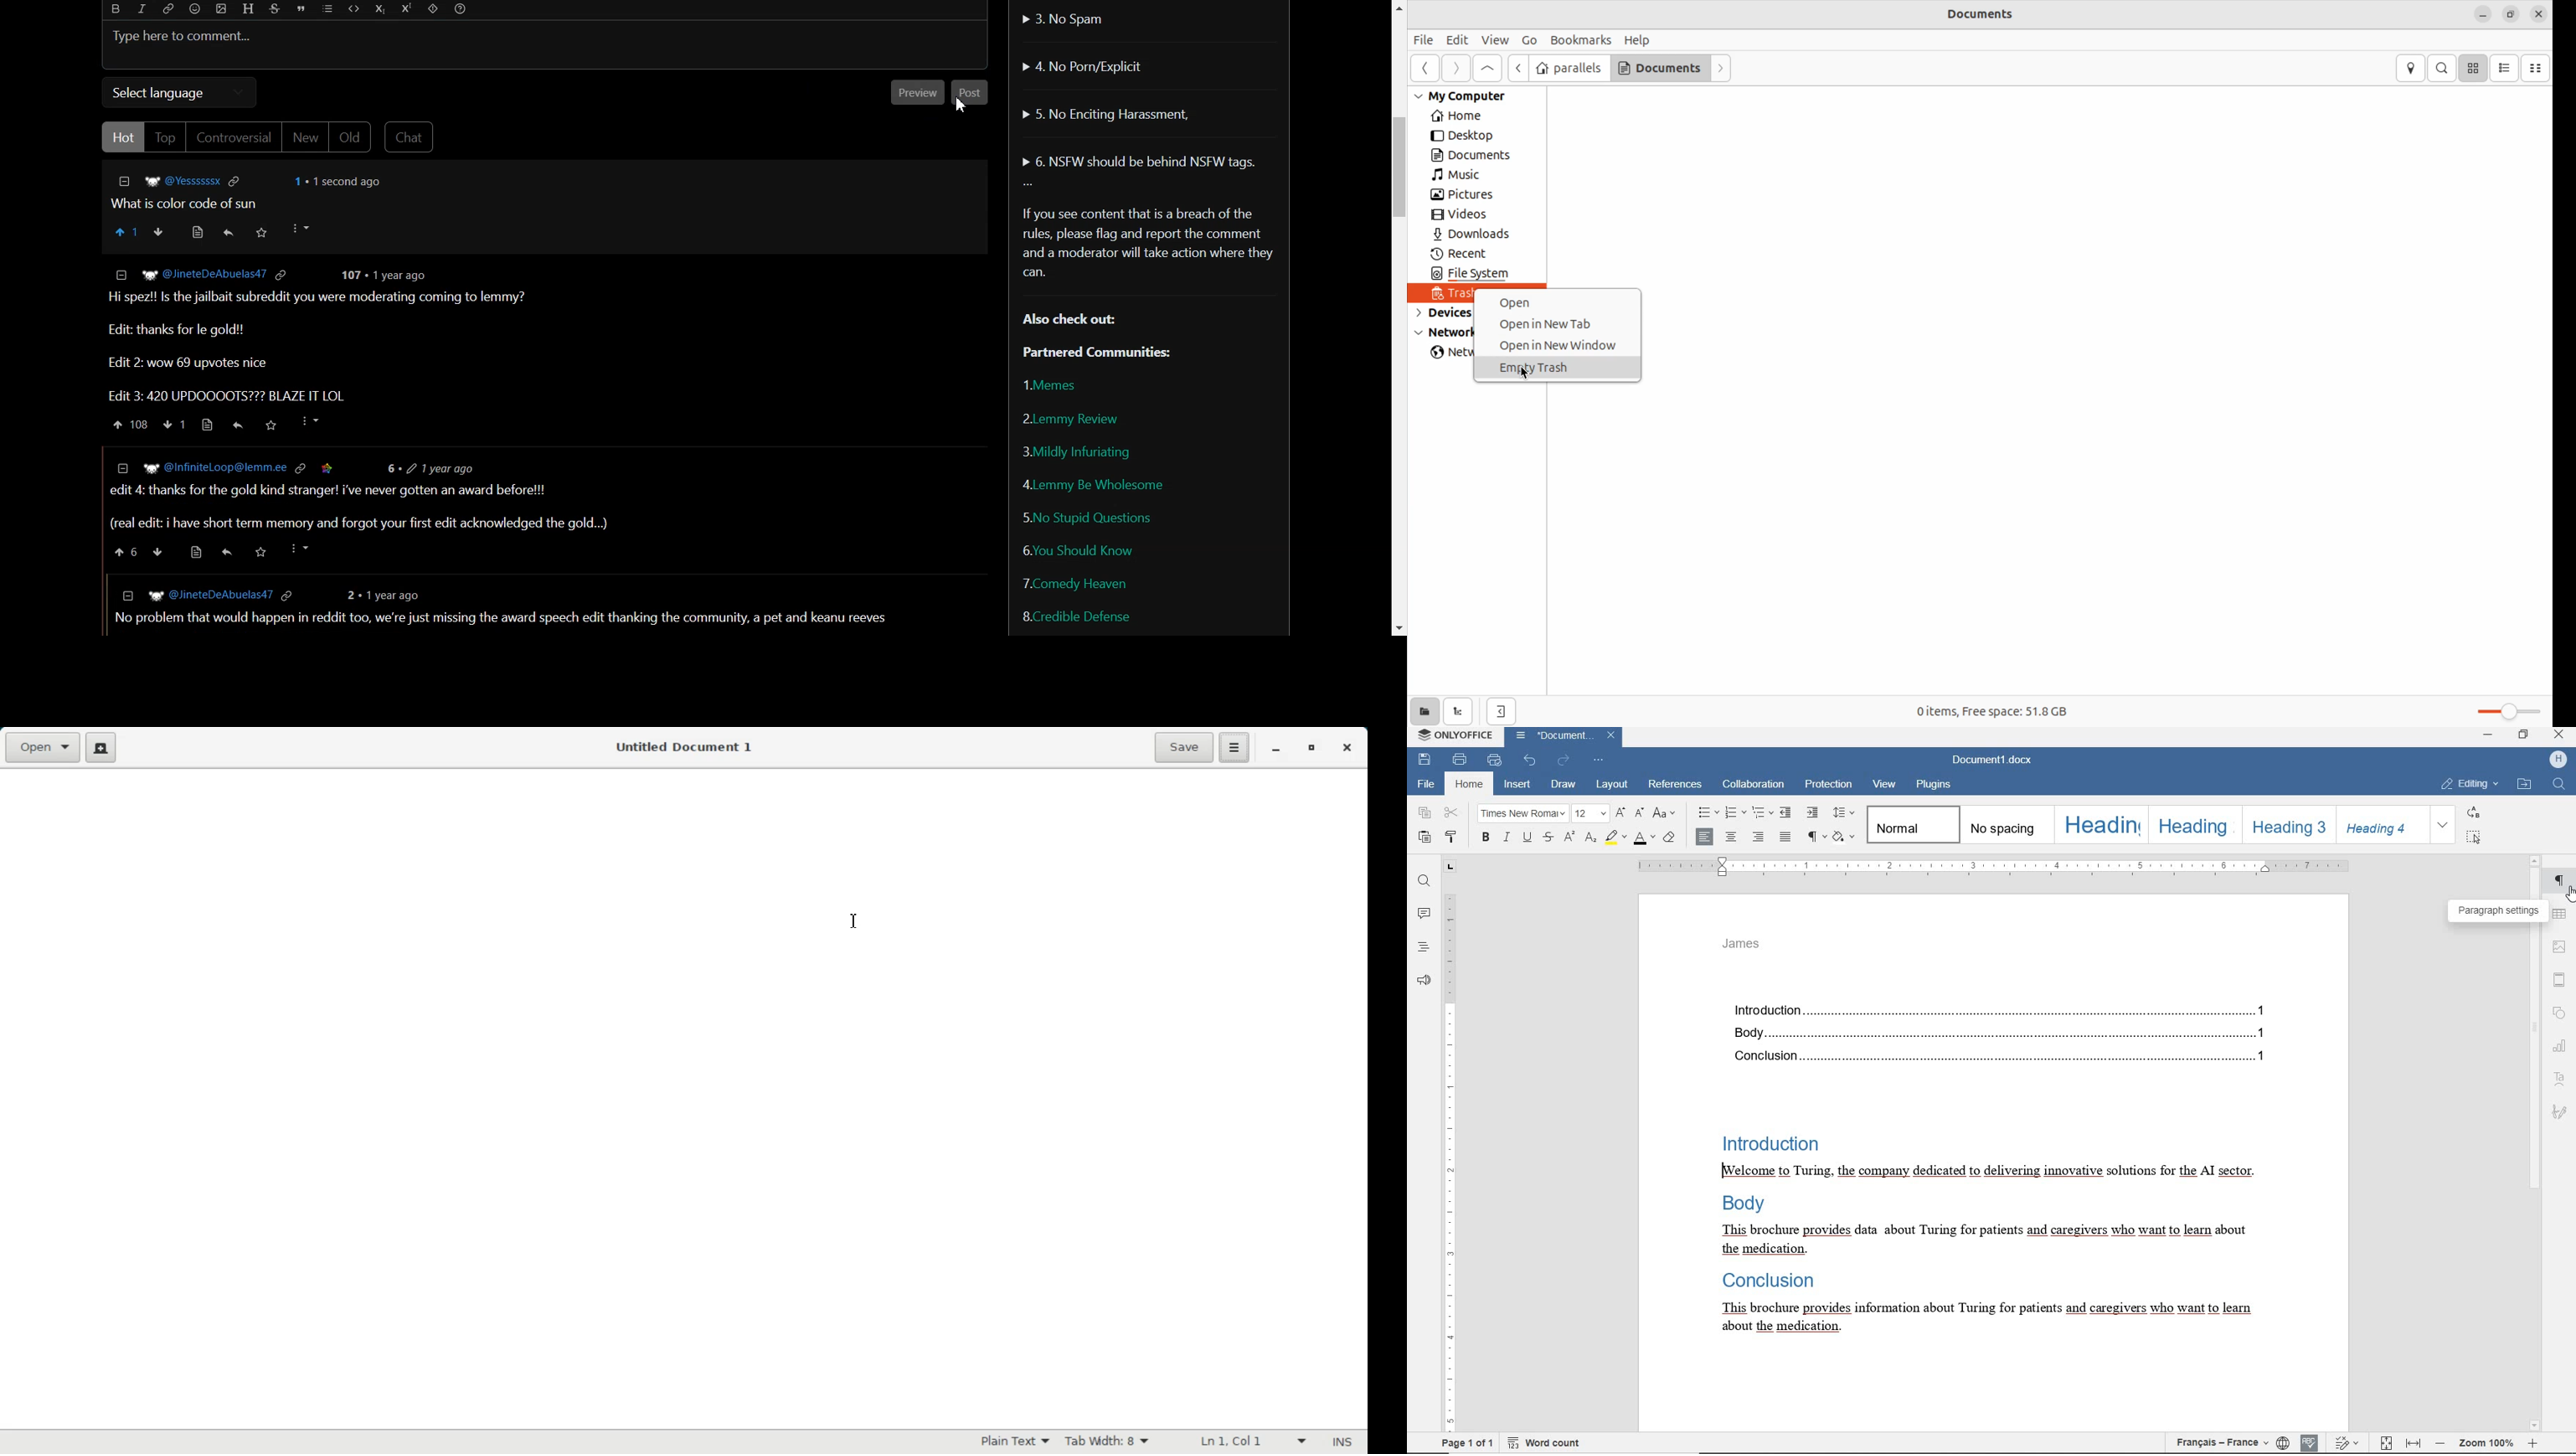 The image size is (2576, 1456). Describe the element at coordinates (1097, 485) in the screenshot. I see `Lemmy be wholesome` at that location.